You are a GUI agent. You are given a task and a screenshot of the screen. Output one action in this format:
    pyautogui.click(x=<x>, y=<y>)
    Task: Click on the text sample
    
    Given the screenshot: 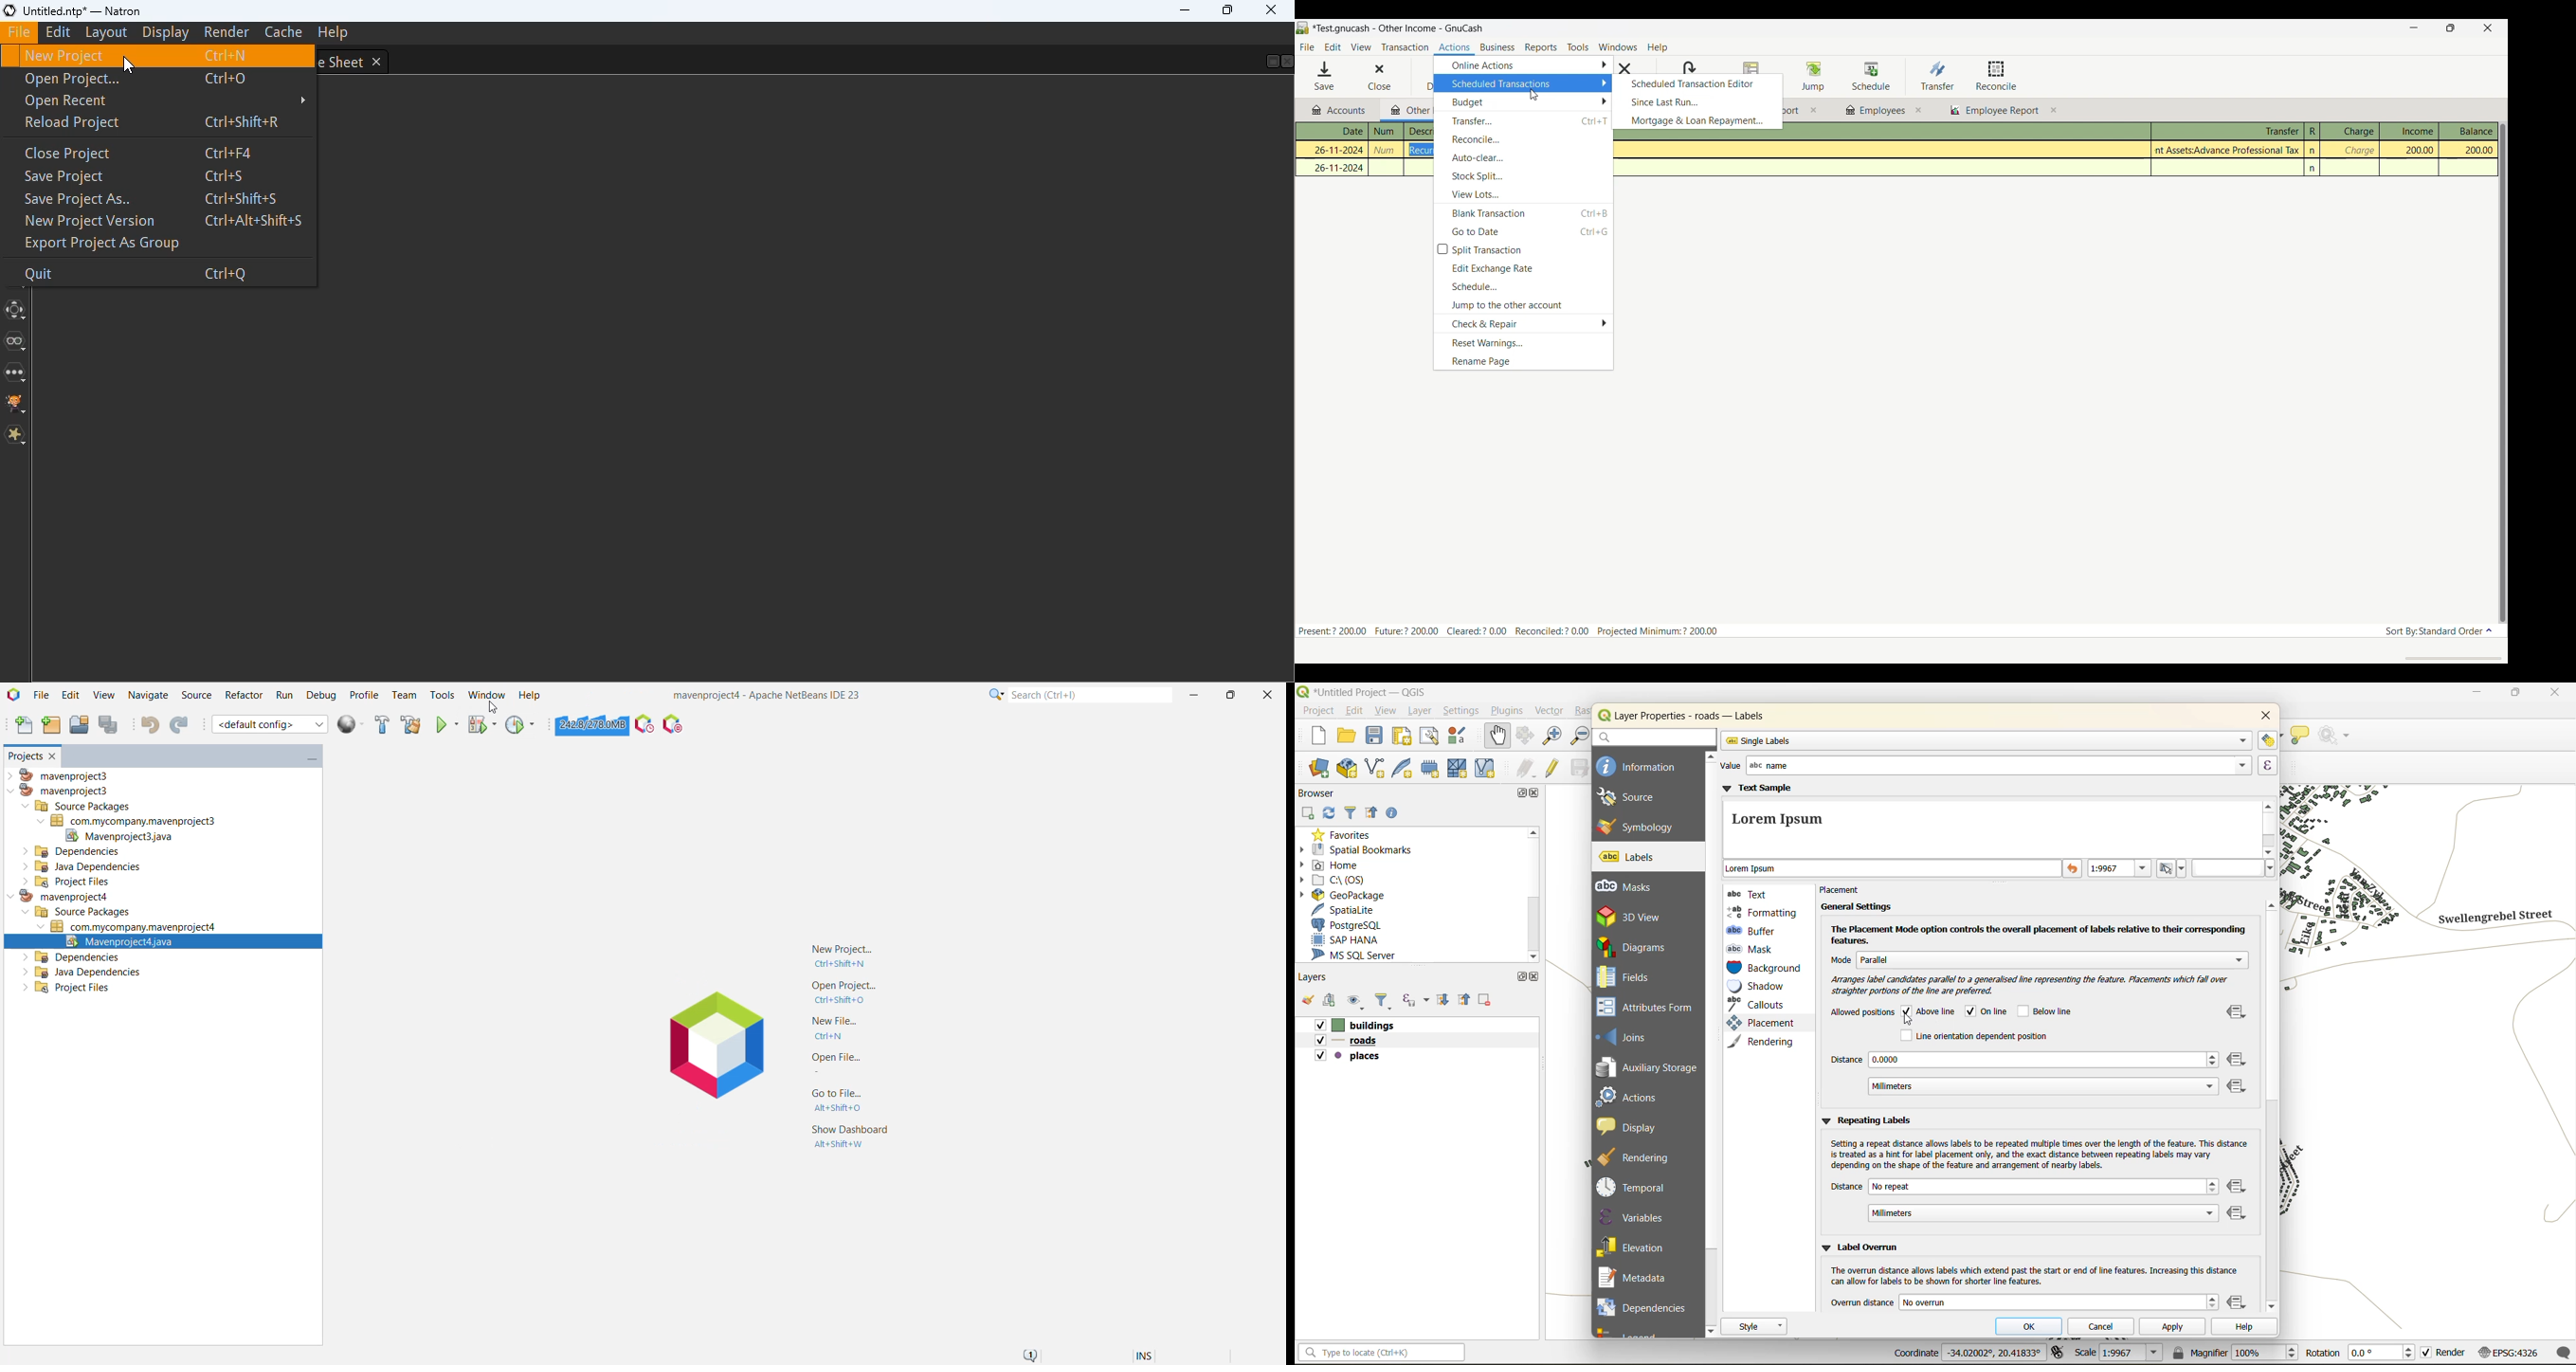 What is the action you would take?
    pyautogui.click(x=1991, y=820)
    